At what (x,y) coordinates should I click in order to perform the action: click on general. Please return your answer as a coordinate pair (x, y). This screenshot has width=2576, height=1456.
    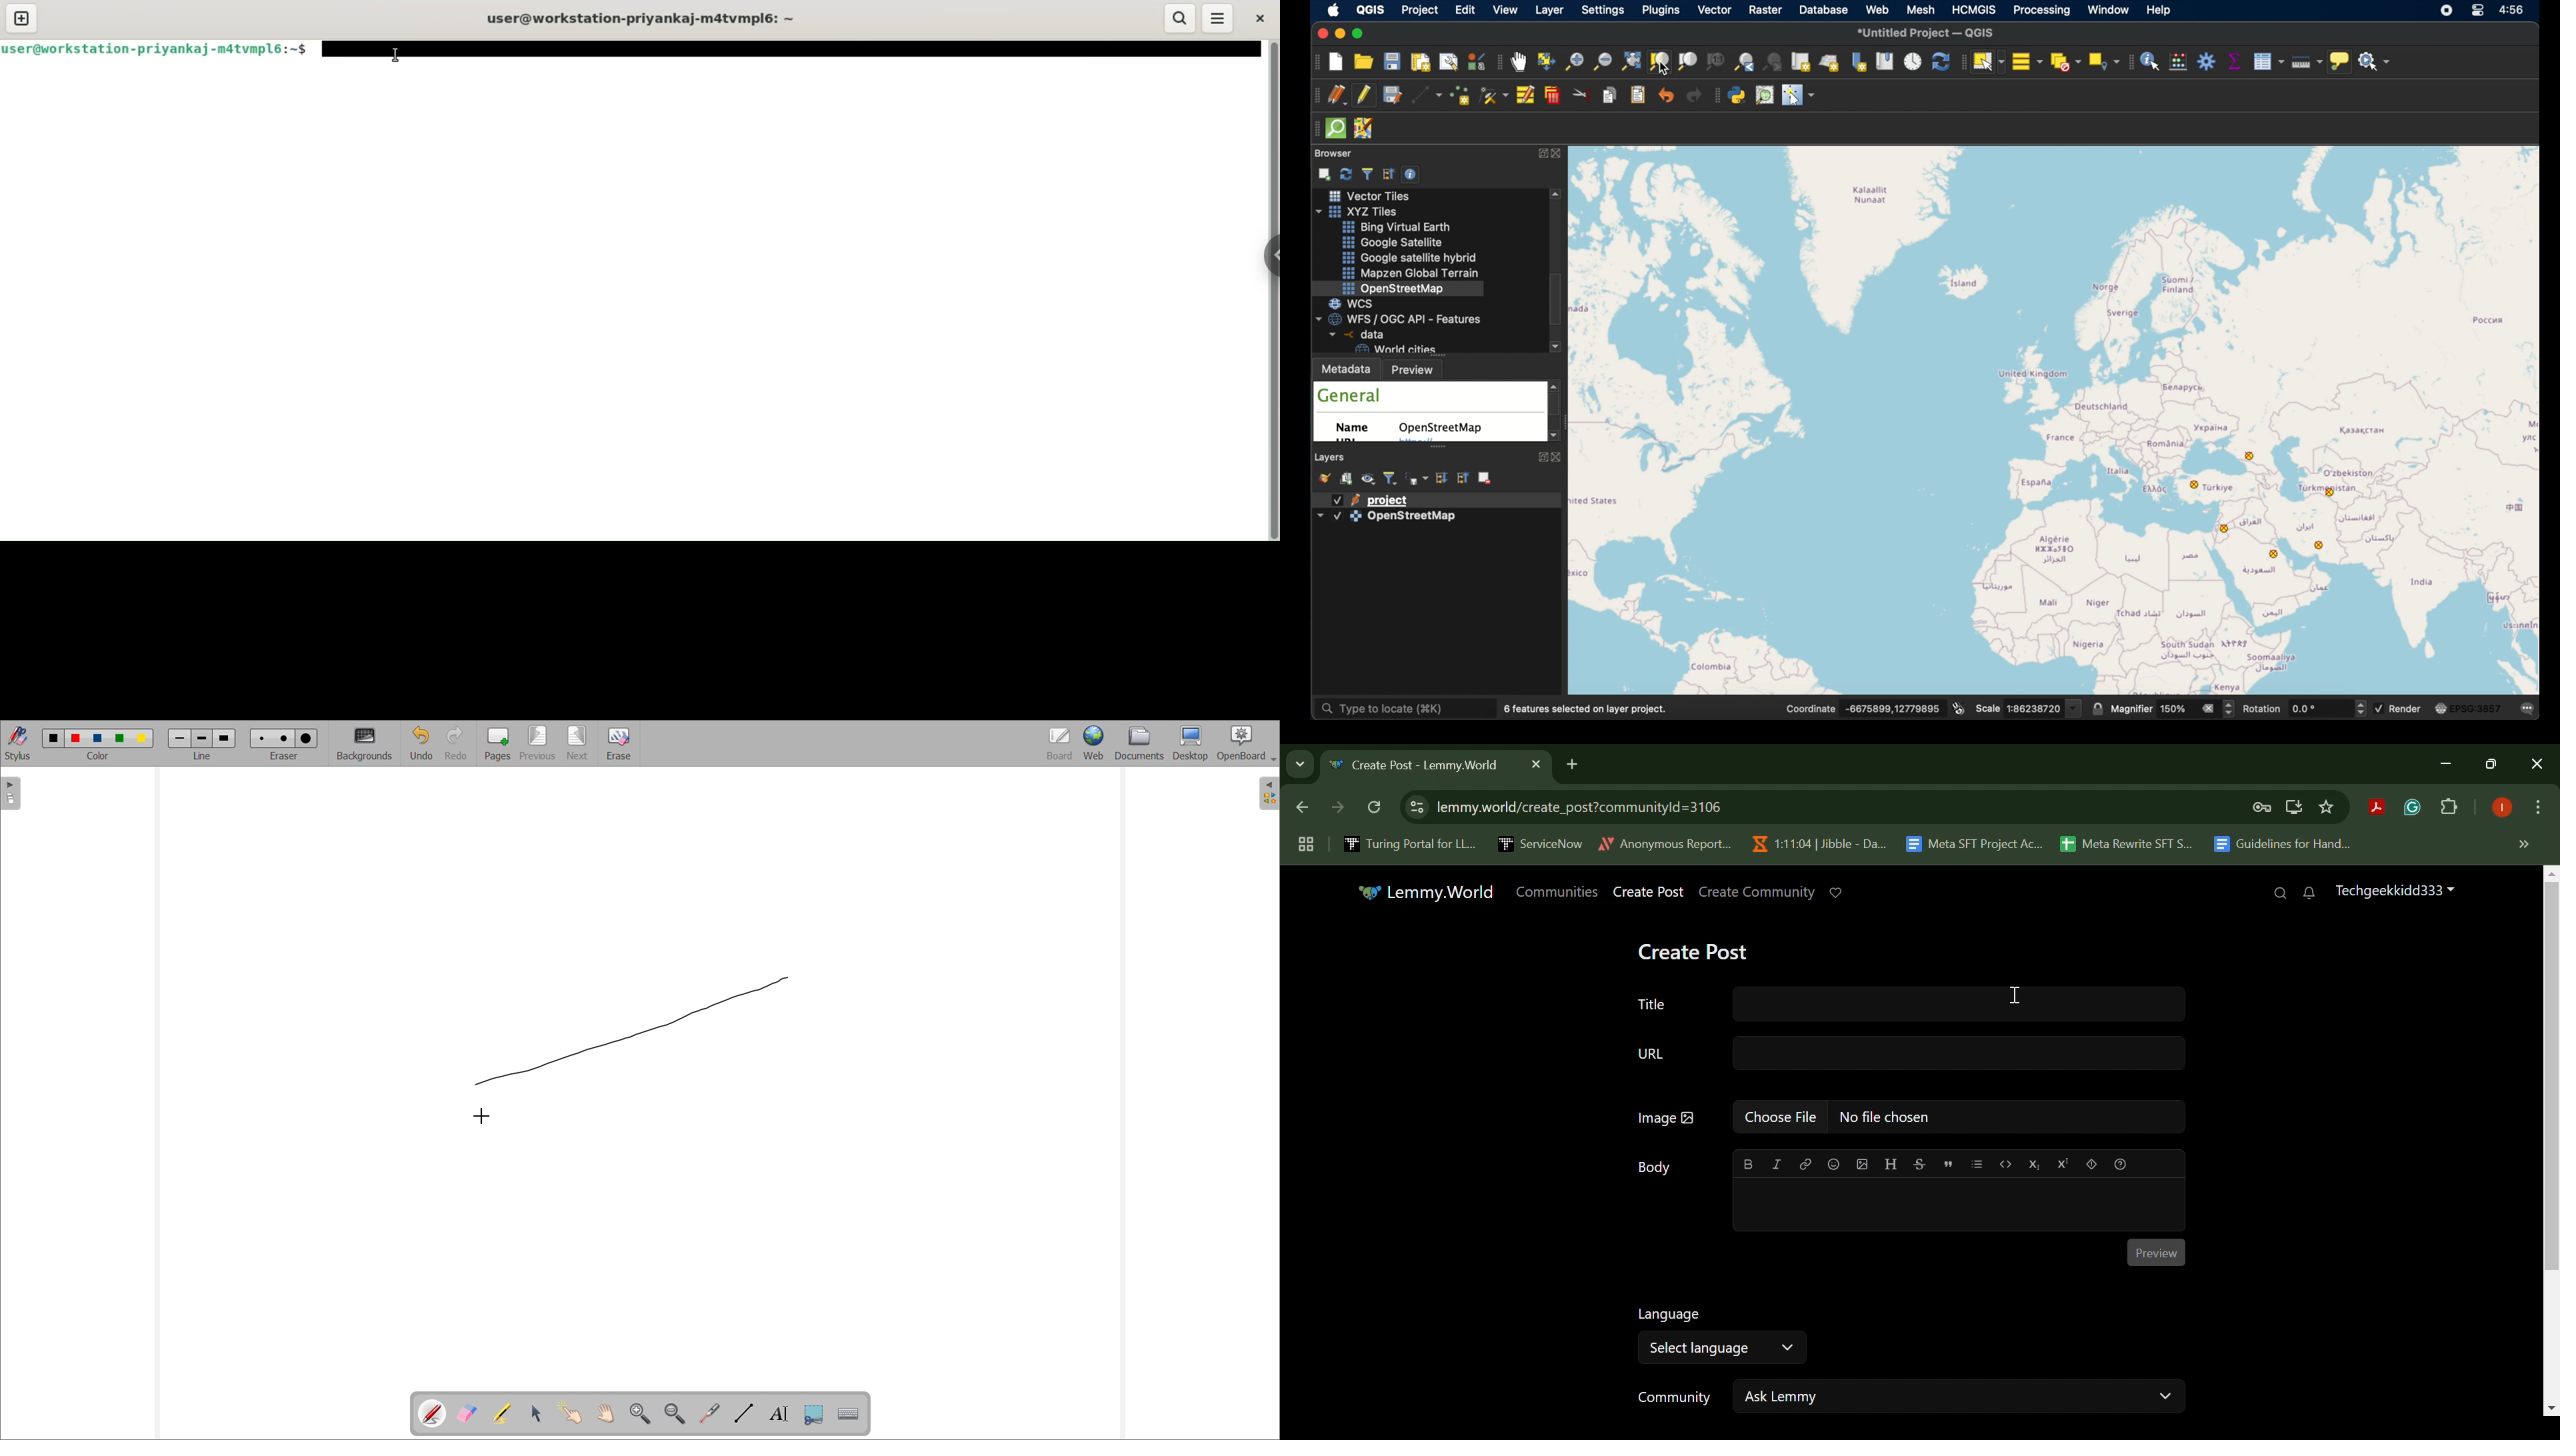
    Looking at the image, I should click on (1350, 395).